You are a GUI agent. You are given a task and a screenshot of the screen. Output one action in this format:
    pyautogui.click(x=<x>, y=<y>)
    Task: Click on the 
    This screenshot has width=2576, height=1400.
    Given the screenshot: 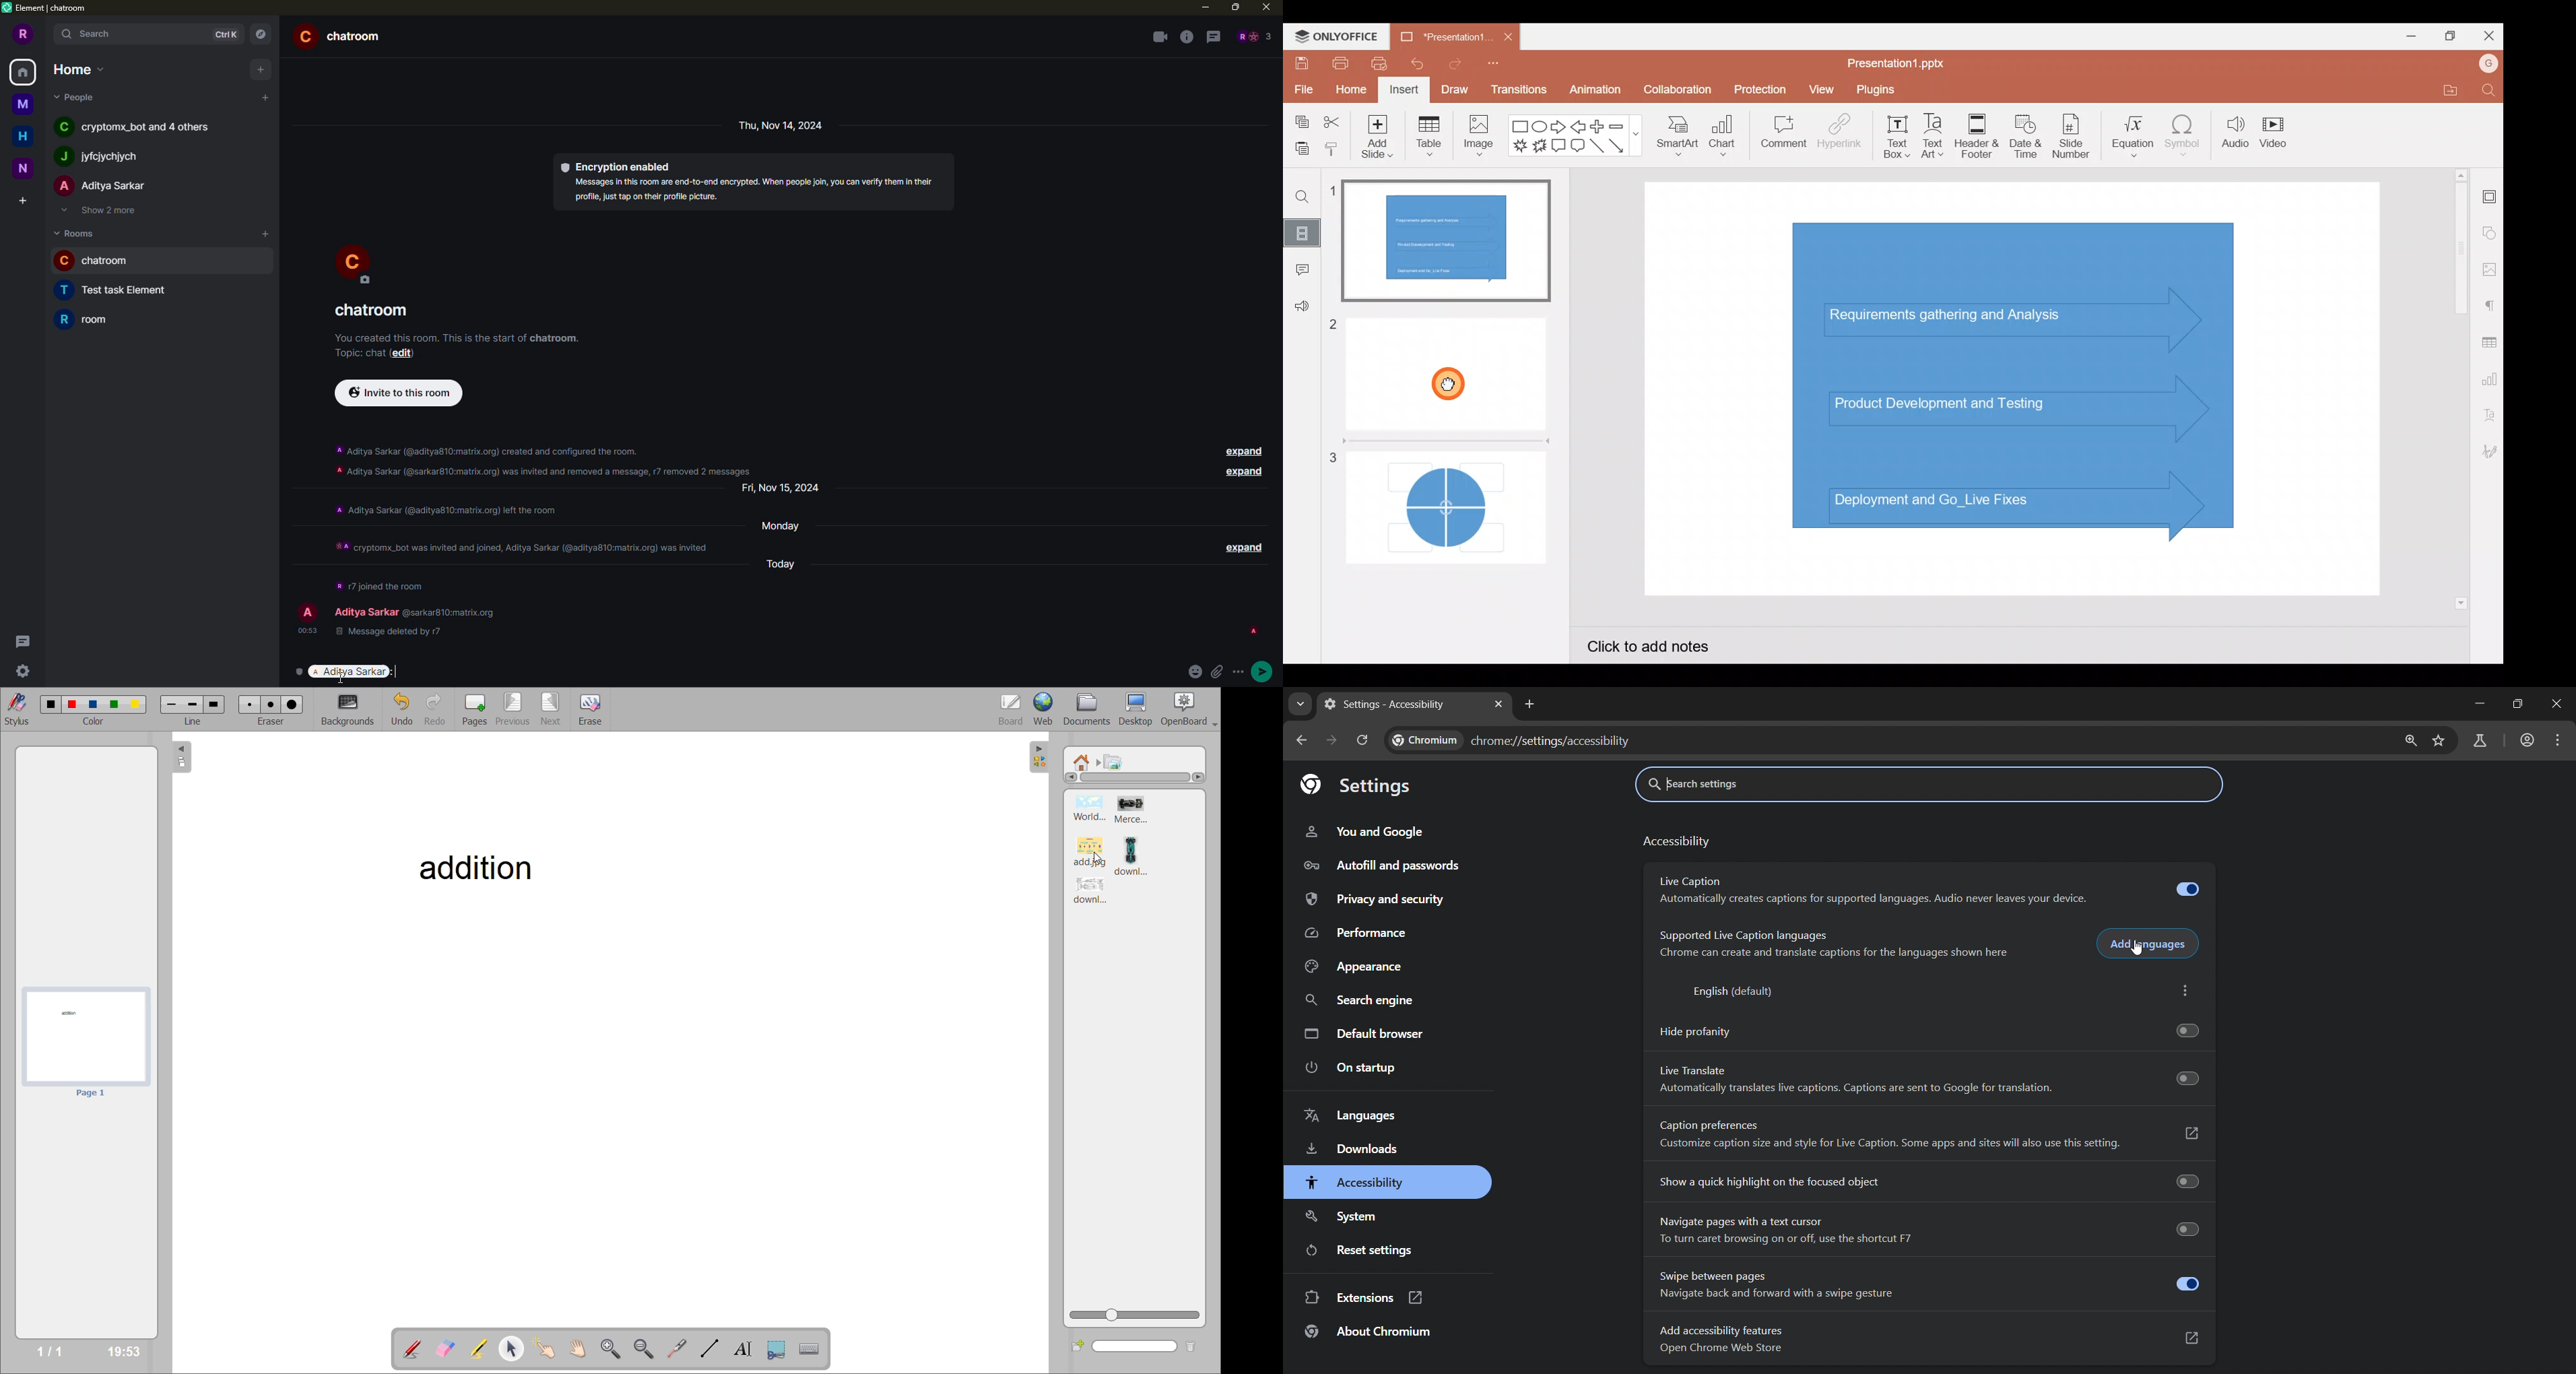 What is the action you would take?
    pyautogui.click(x=1693, y=880)
    